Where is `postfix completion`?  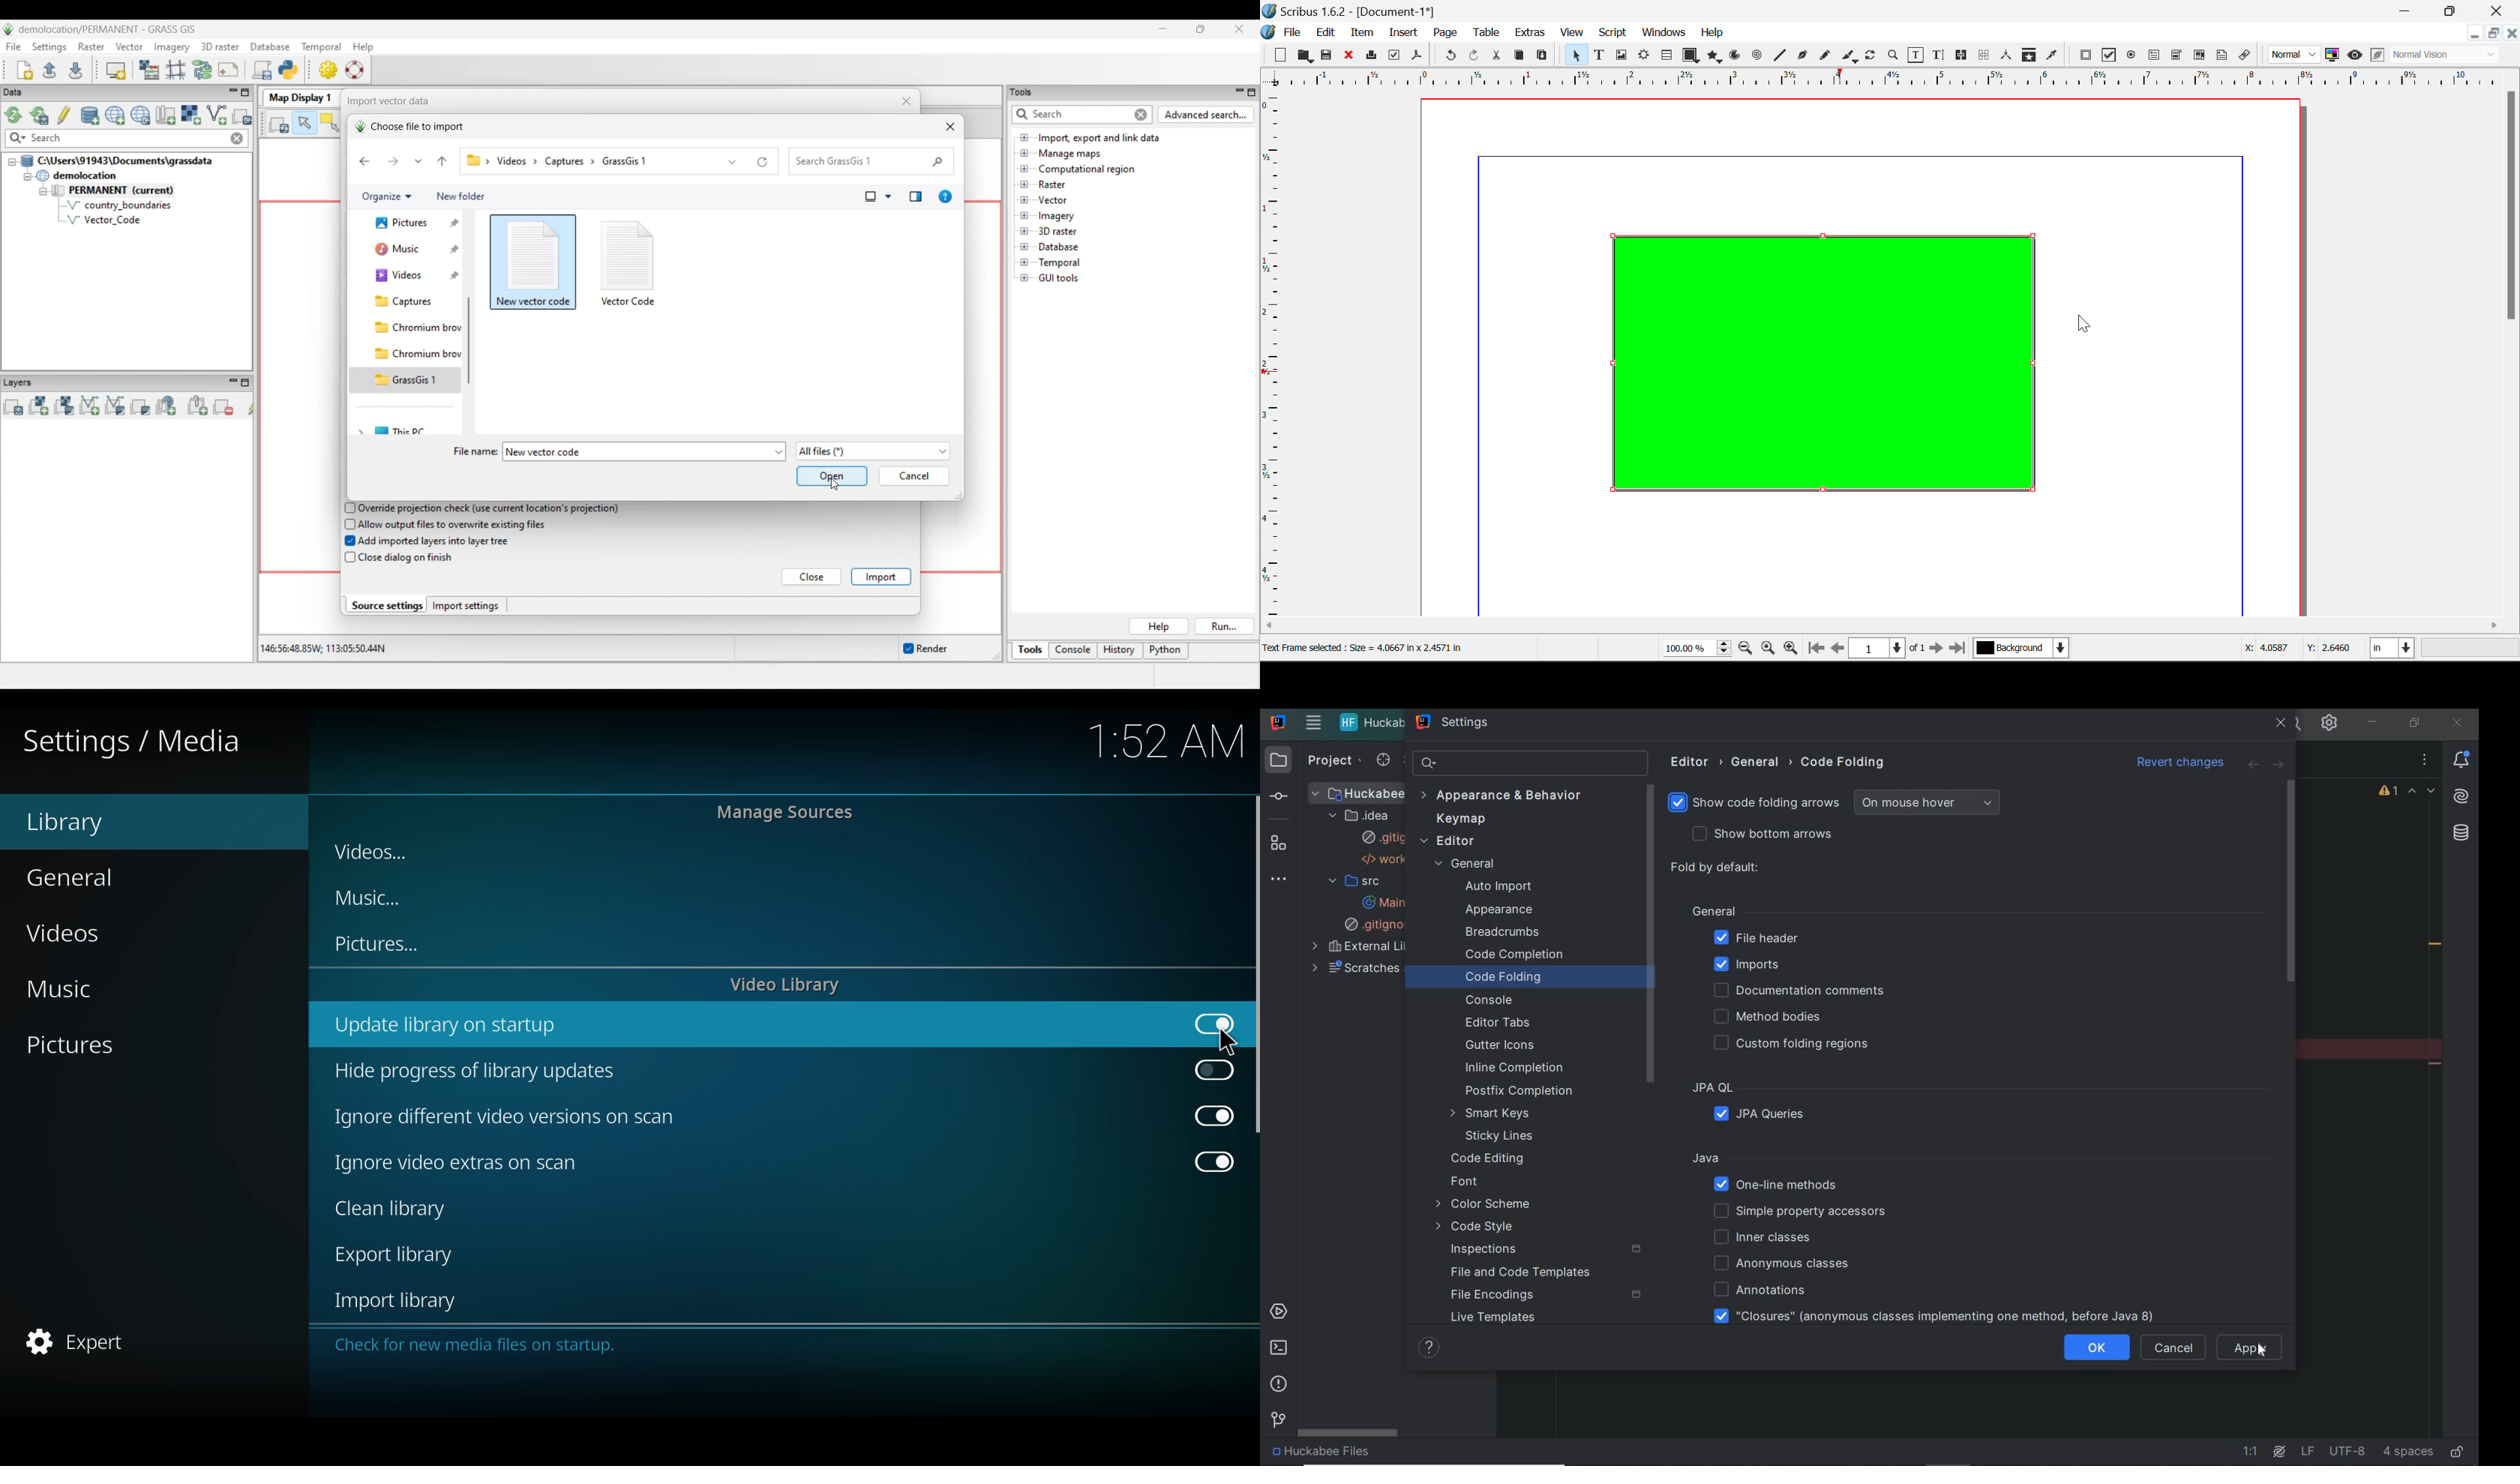 postfix completion is located at coordinates (1518, 1090).